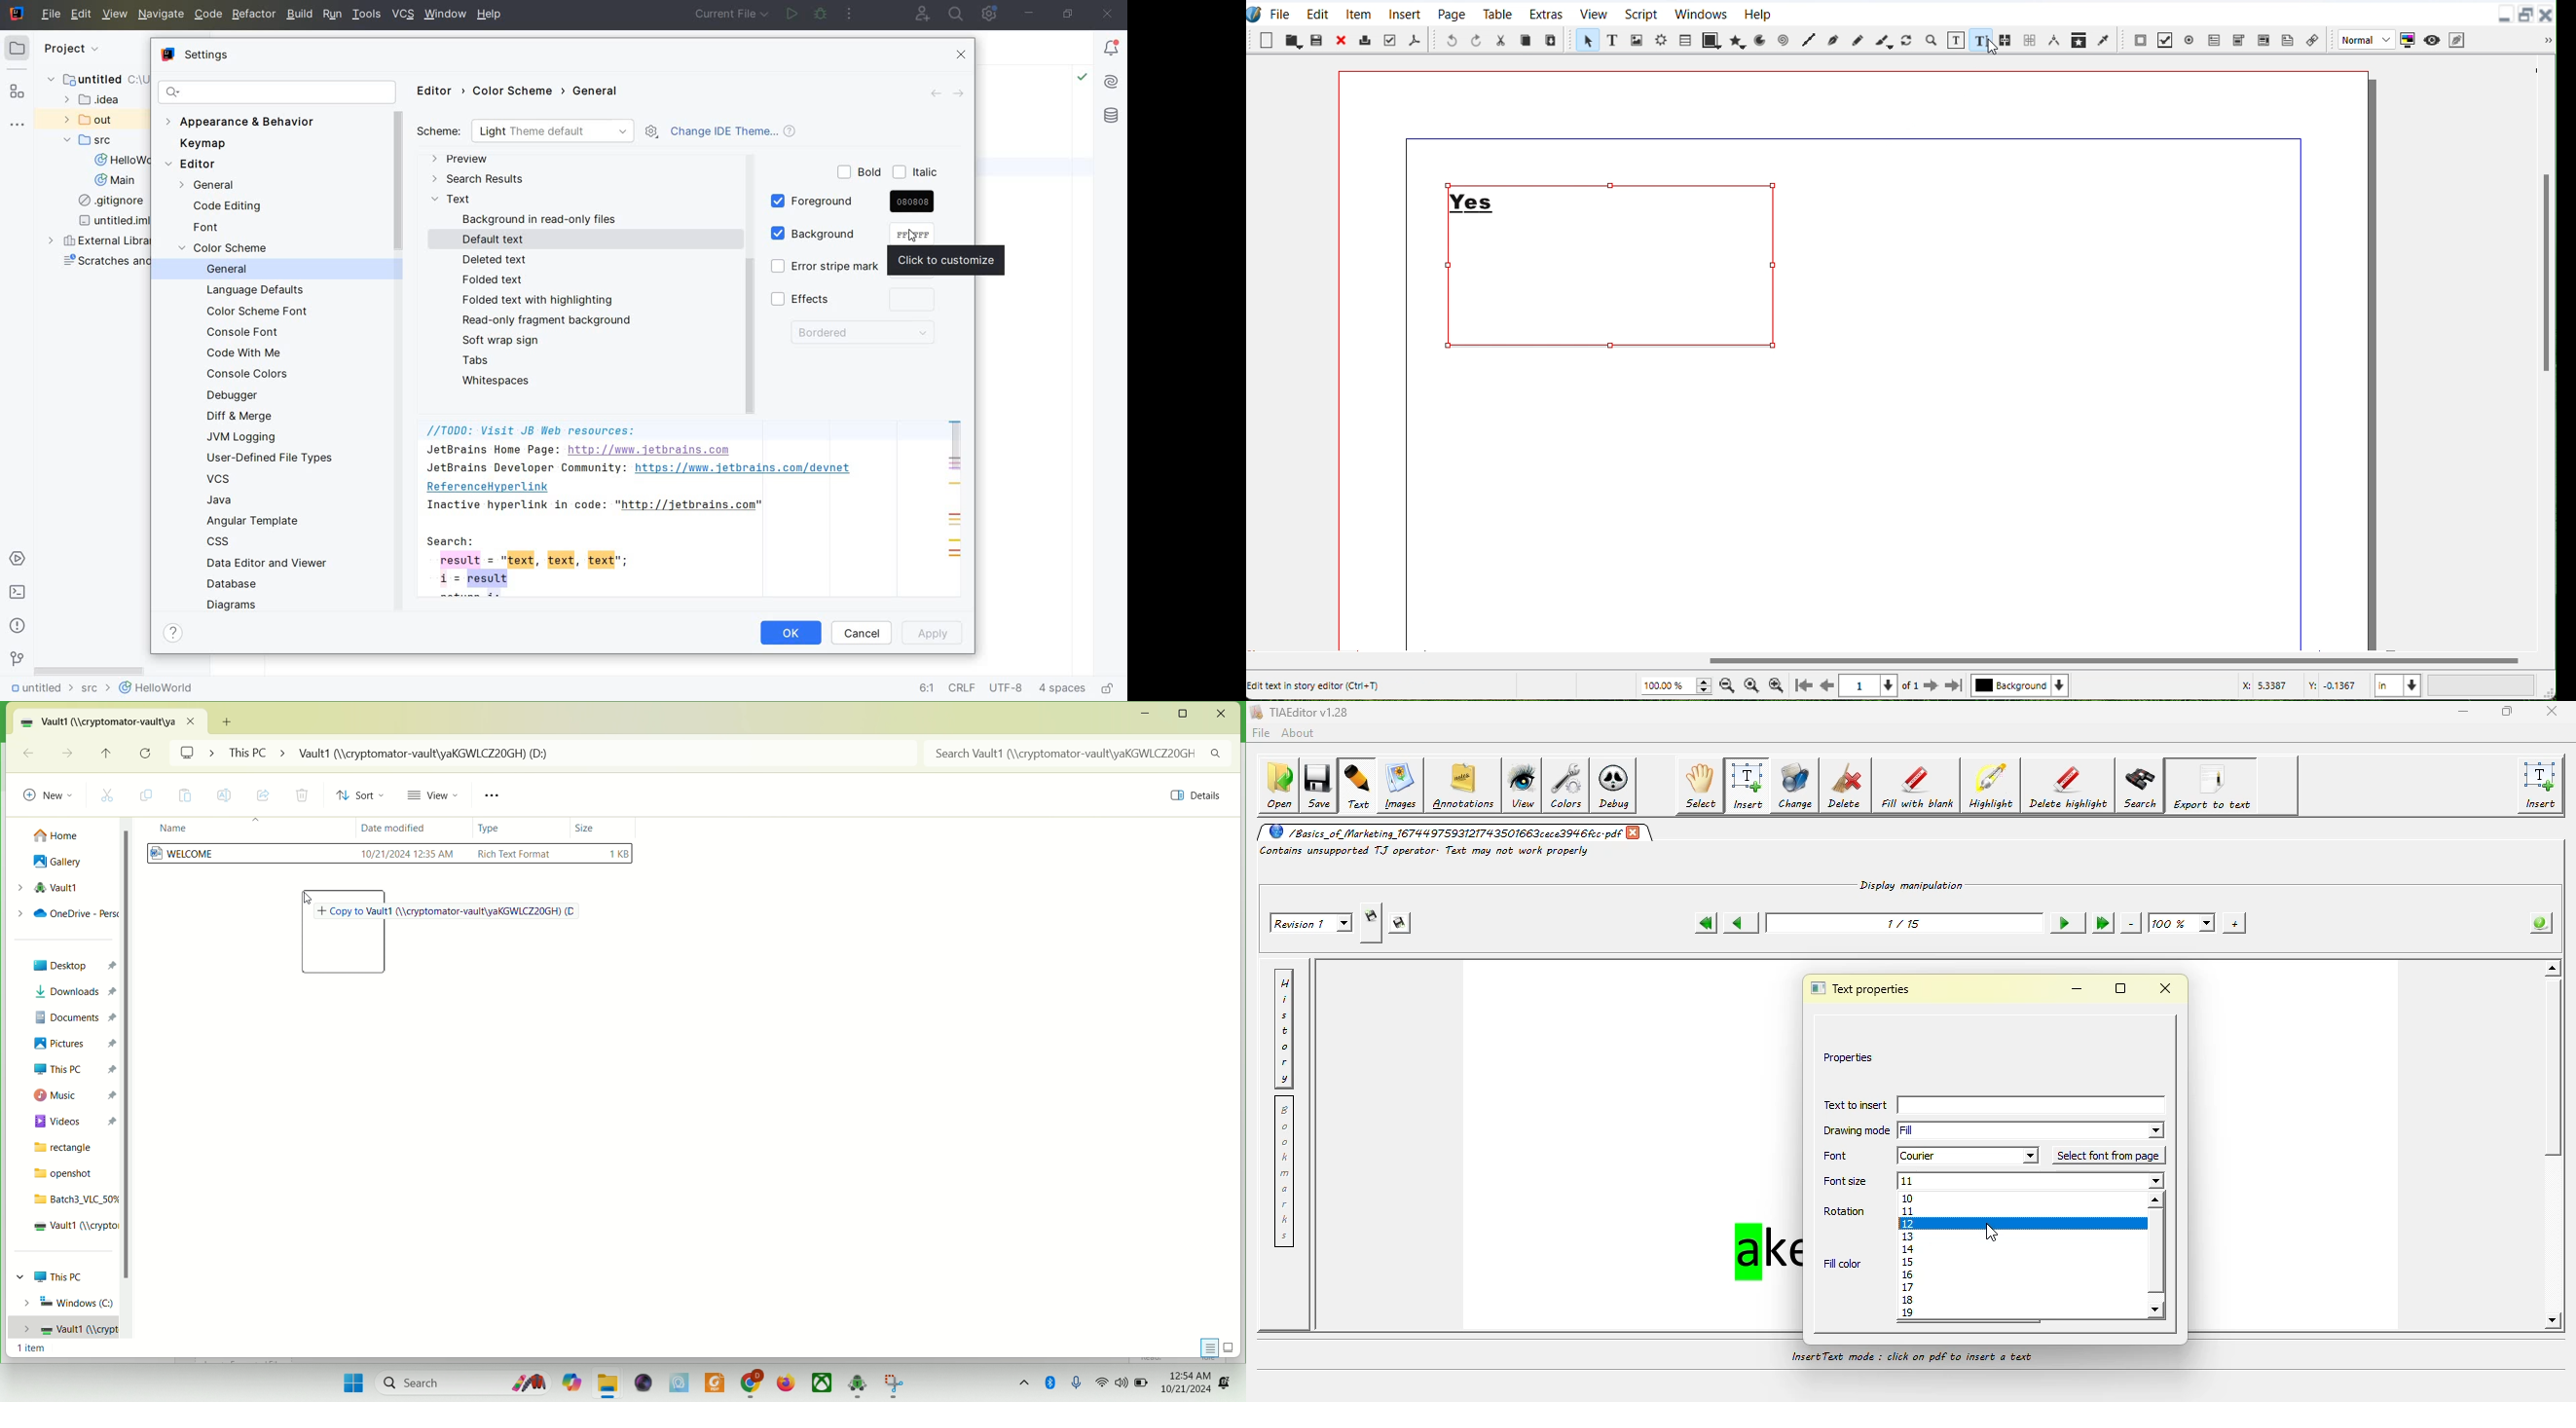  What do you see at coordinates (1187, 714) in the screenshot?
I see `maximize` at bounding box center [1187, 714].